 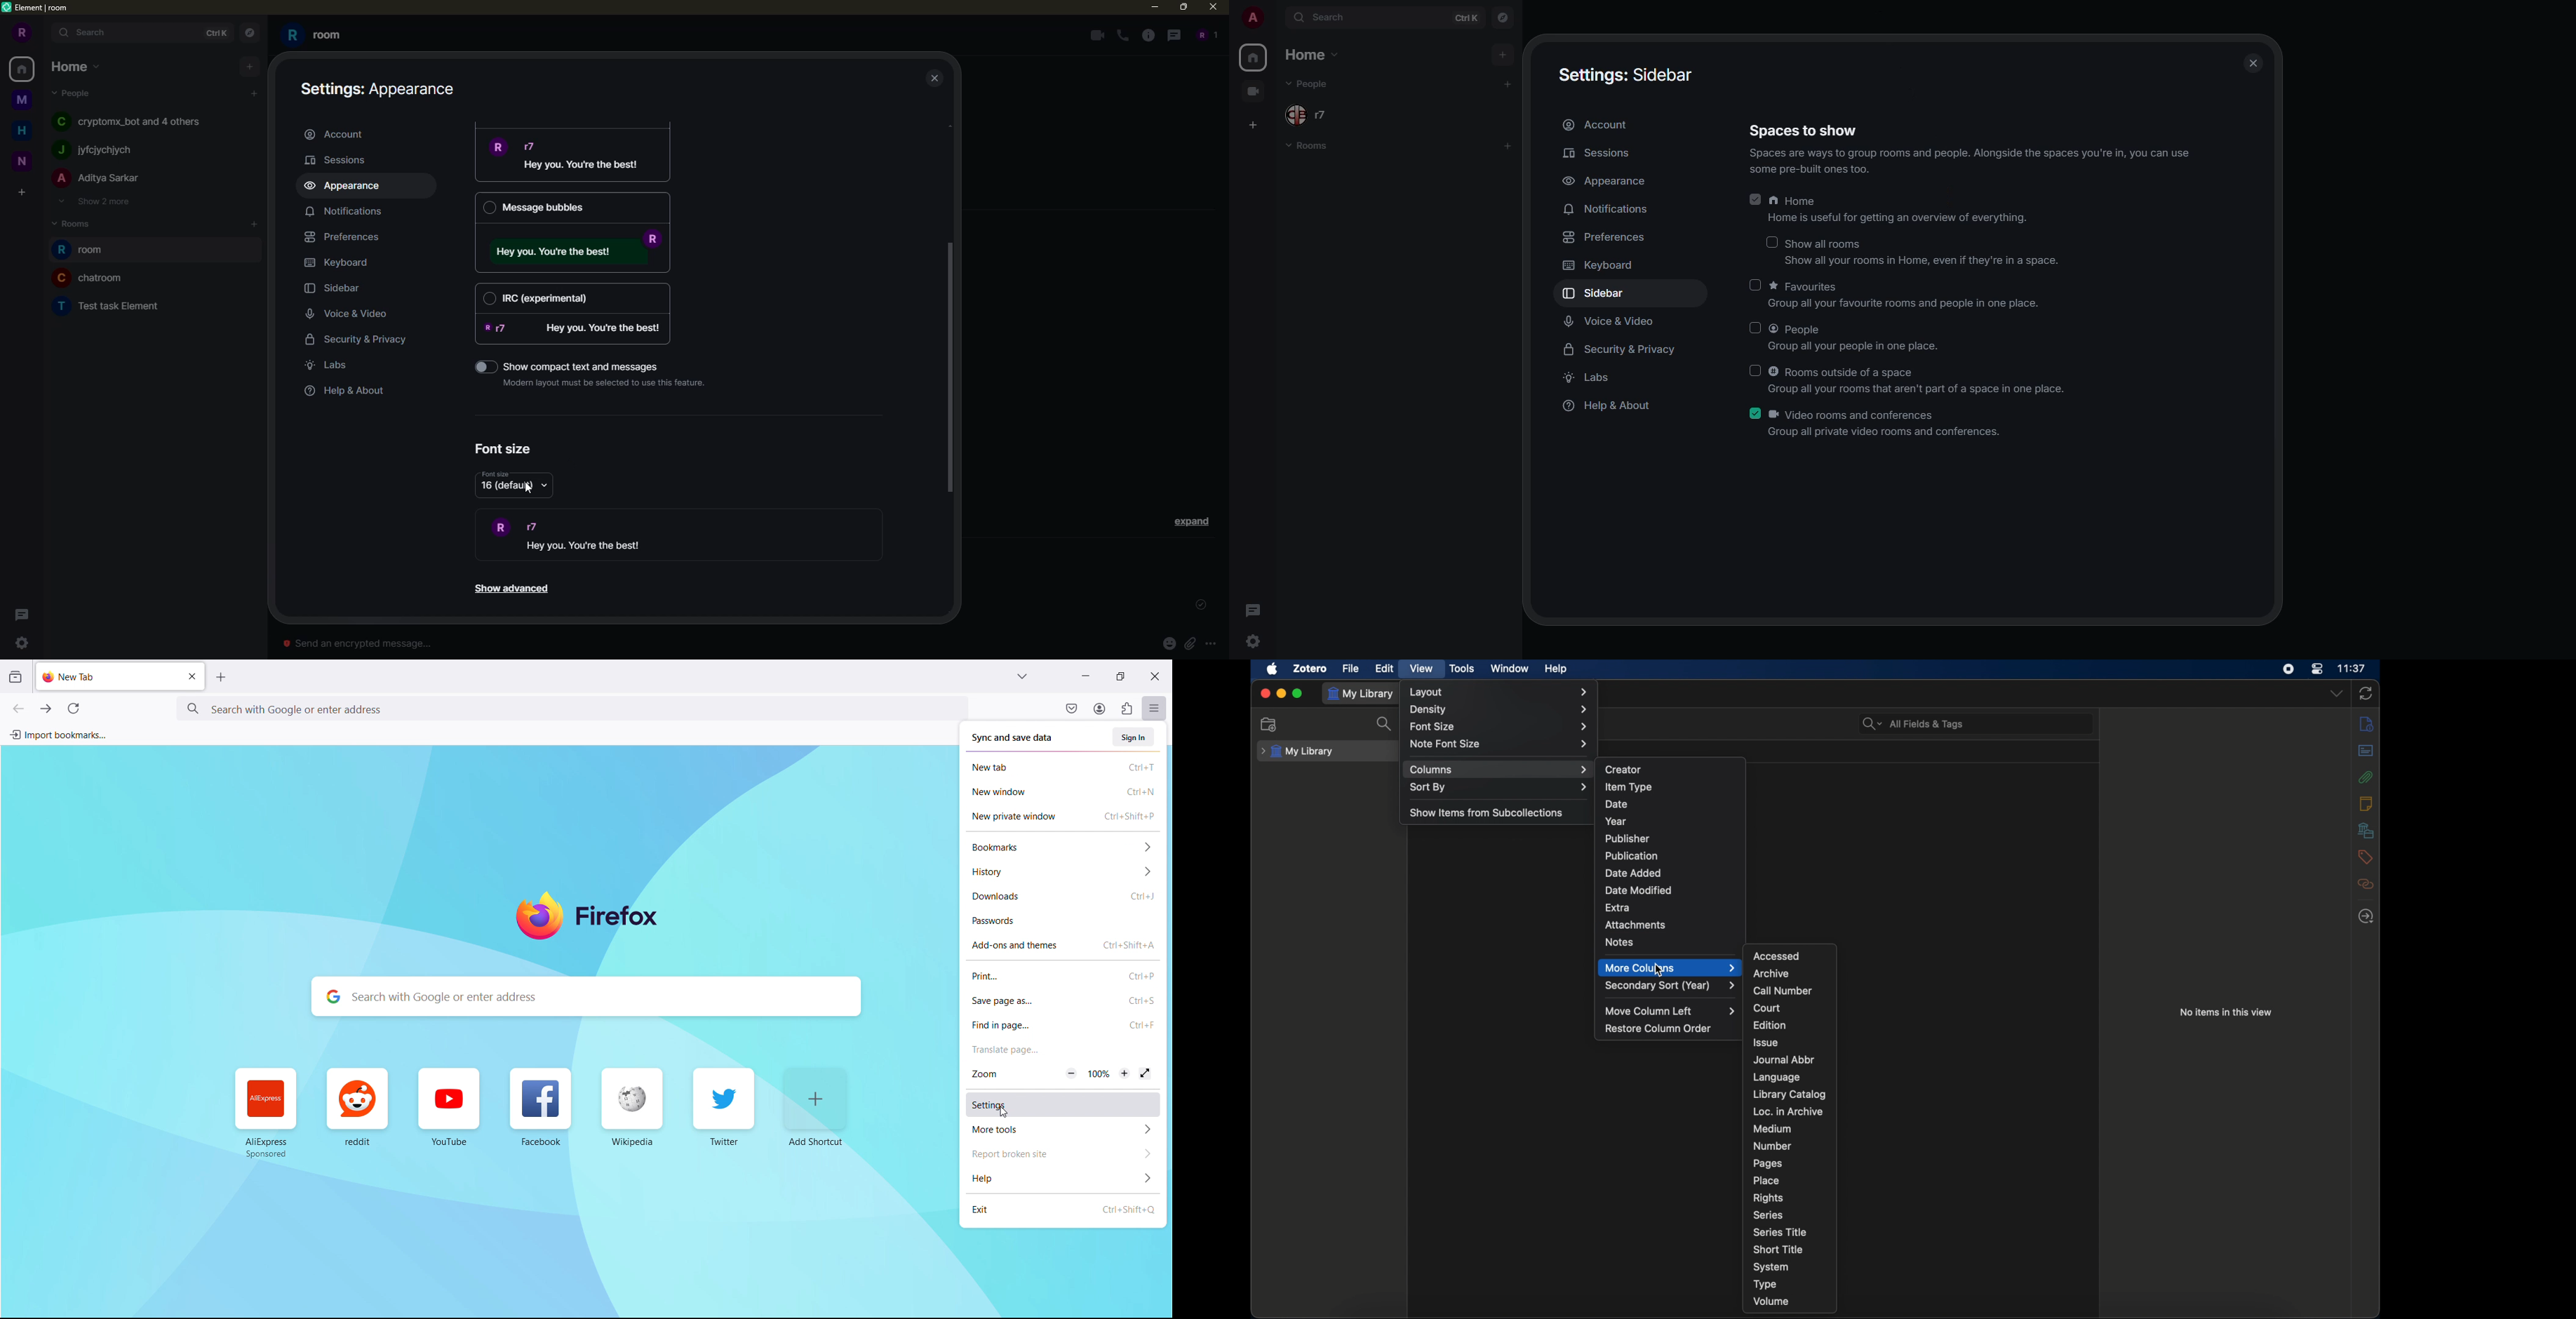 What do you see at coordinates (133, 120) in the screenshot?
I see `people` at bounding box center [133, 120].